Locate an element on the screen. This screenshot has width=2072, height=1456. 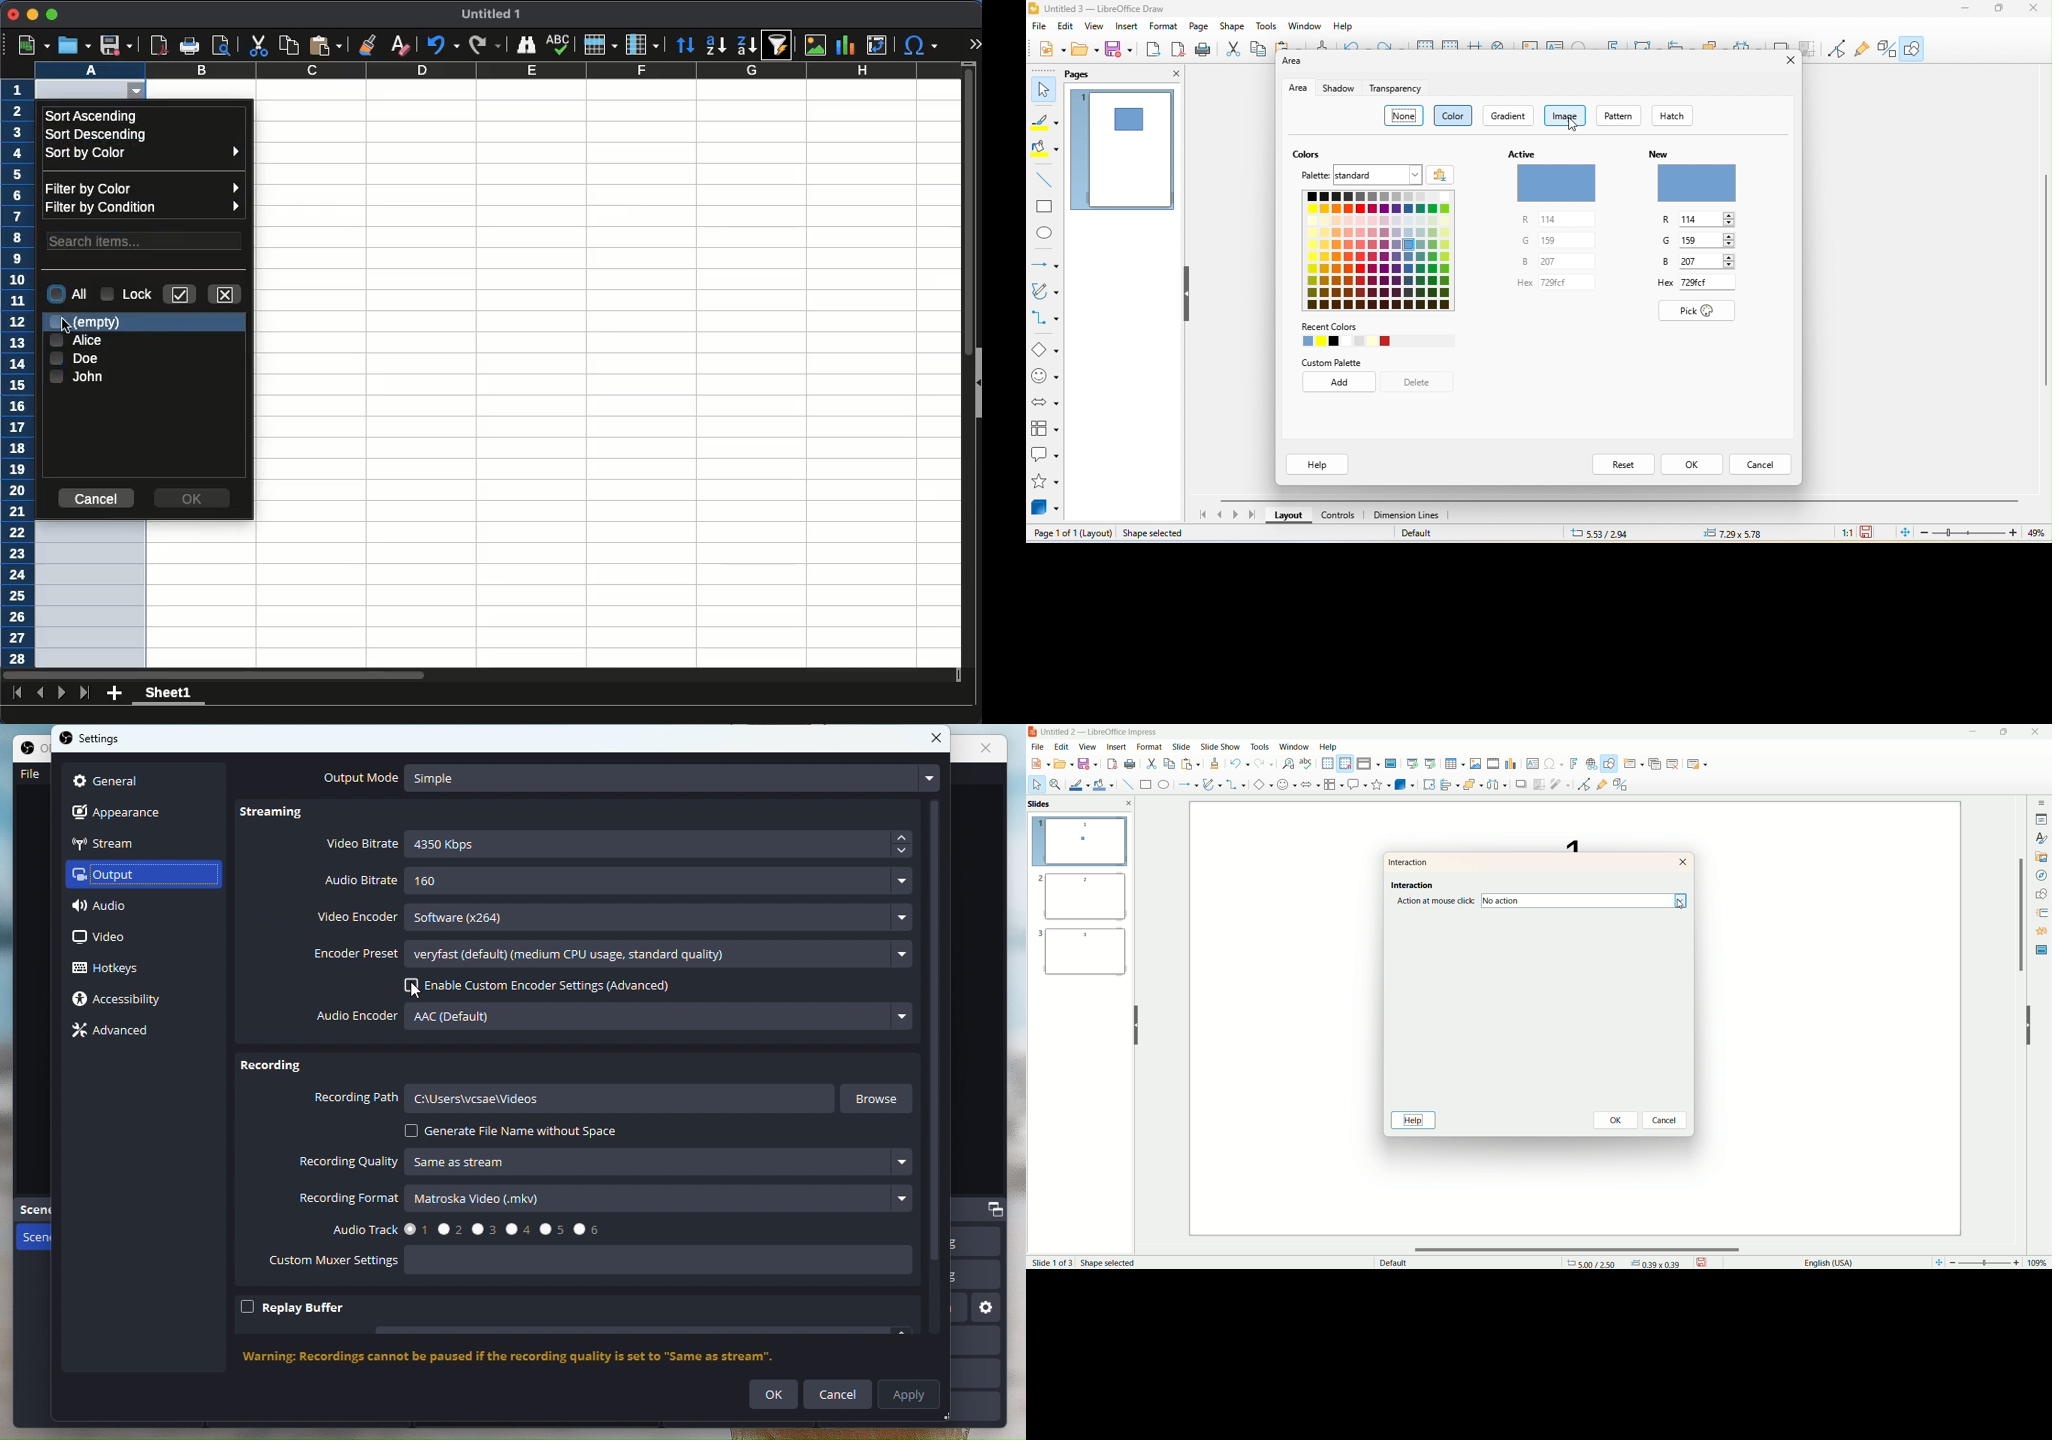
gallery is located at coordinates (2041, 857).